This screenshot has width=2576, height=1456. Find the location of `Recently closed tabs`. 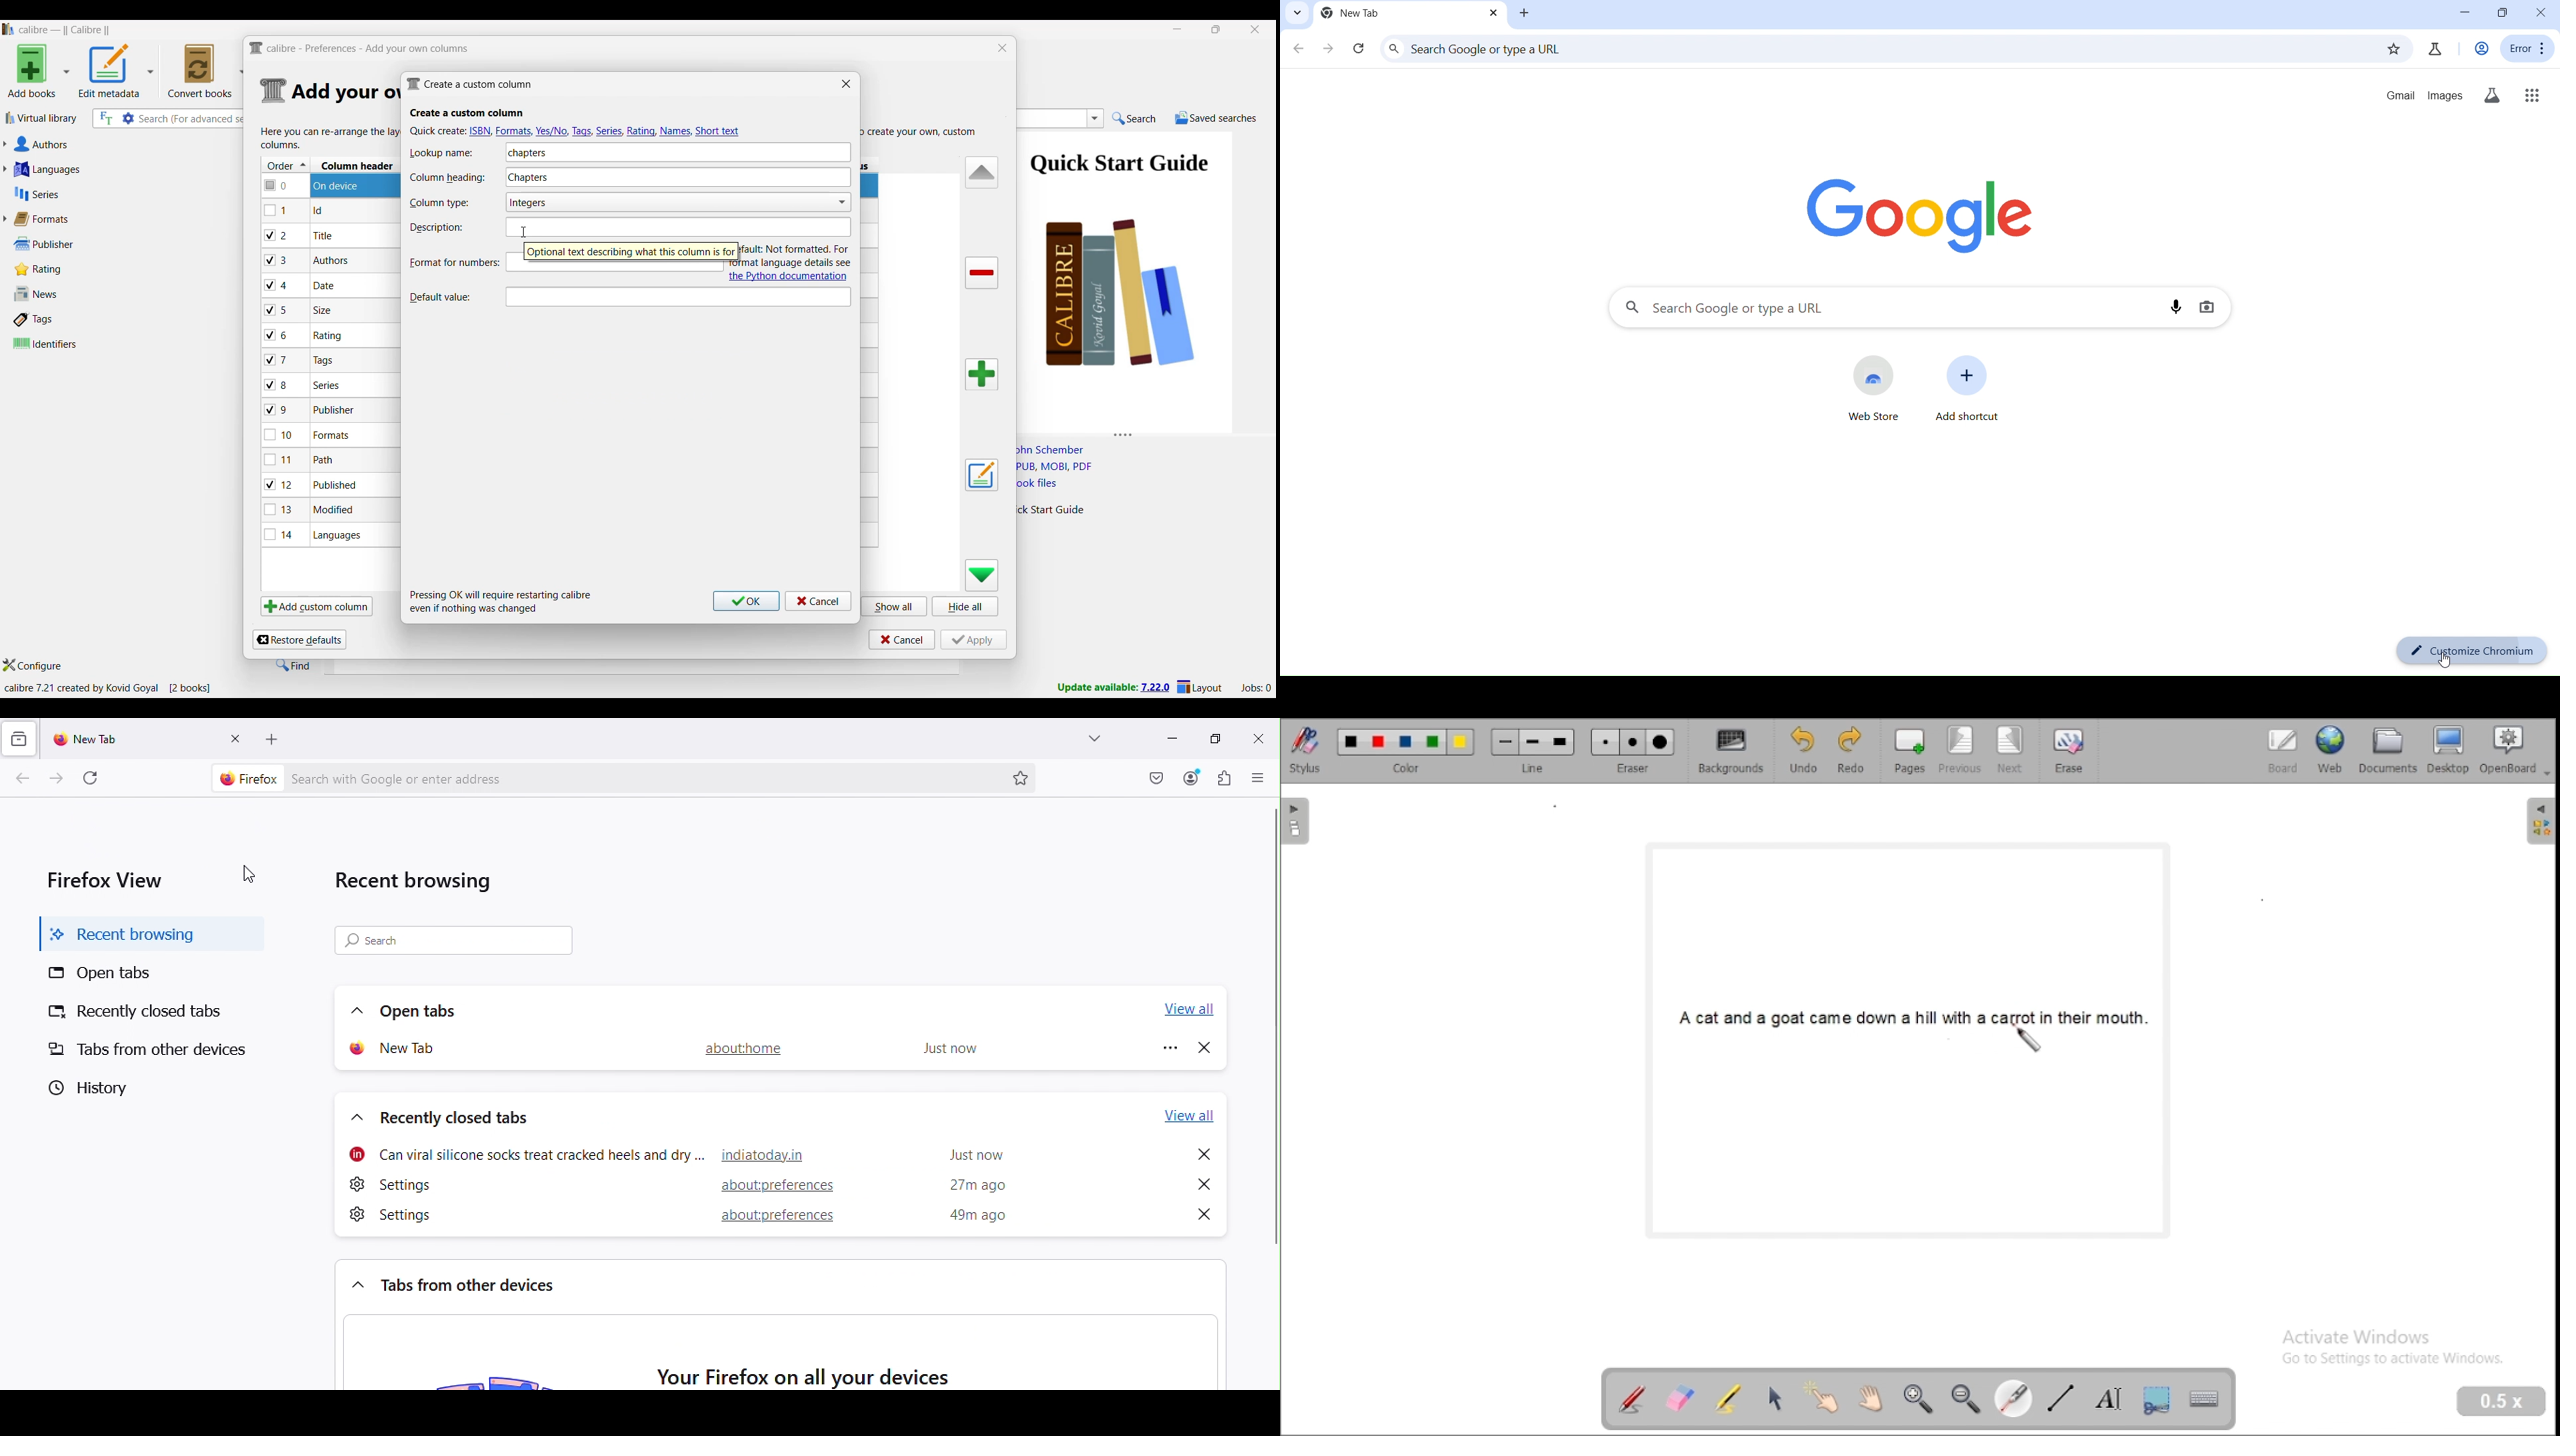

Recently closed tabs is located at coordinates (129, 1010).